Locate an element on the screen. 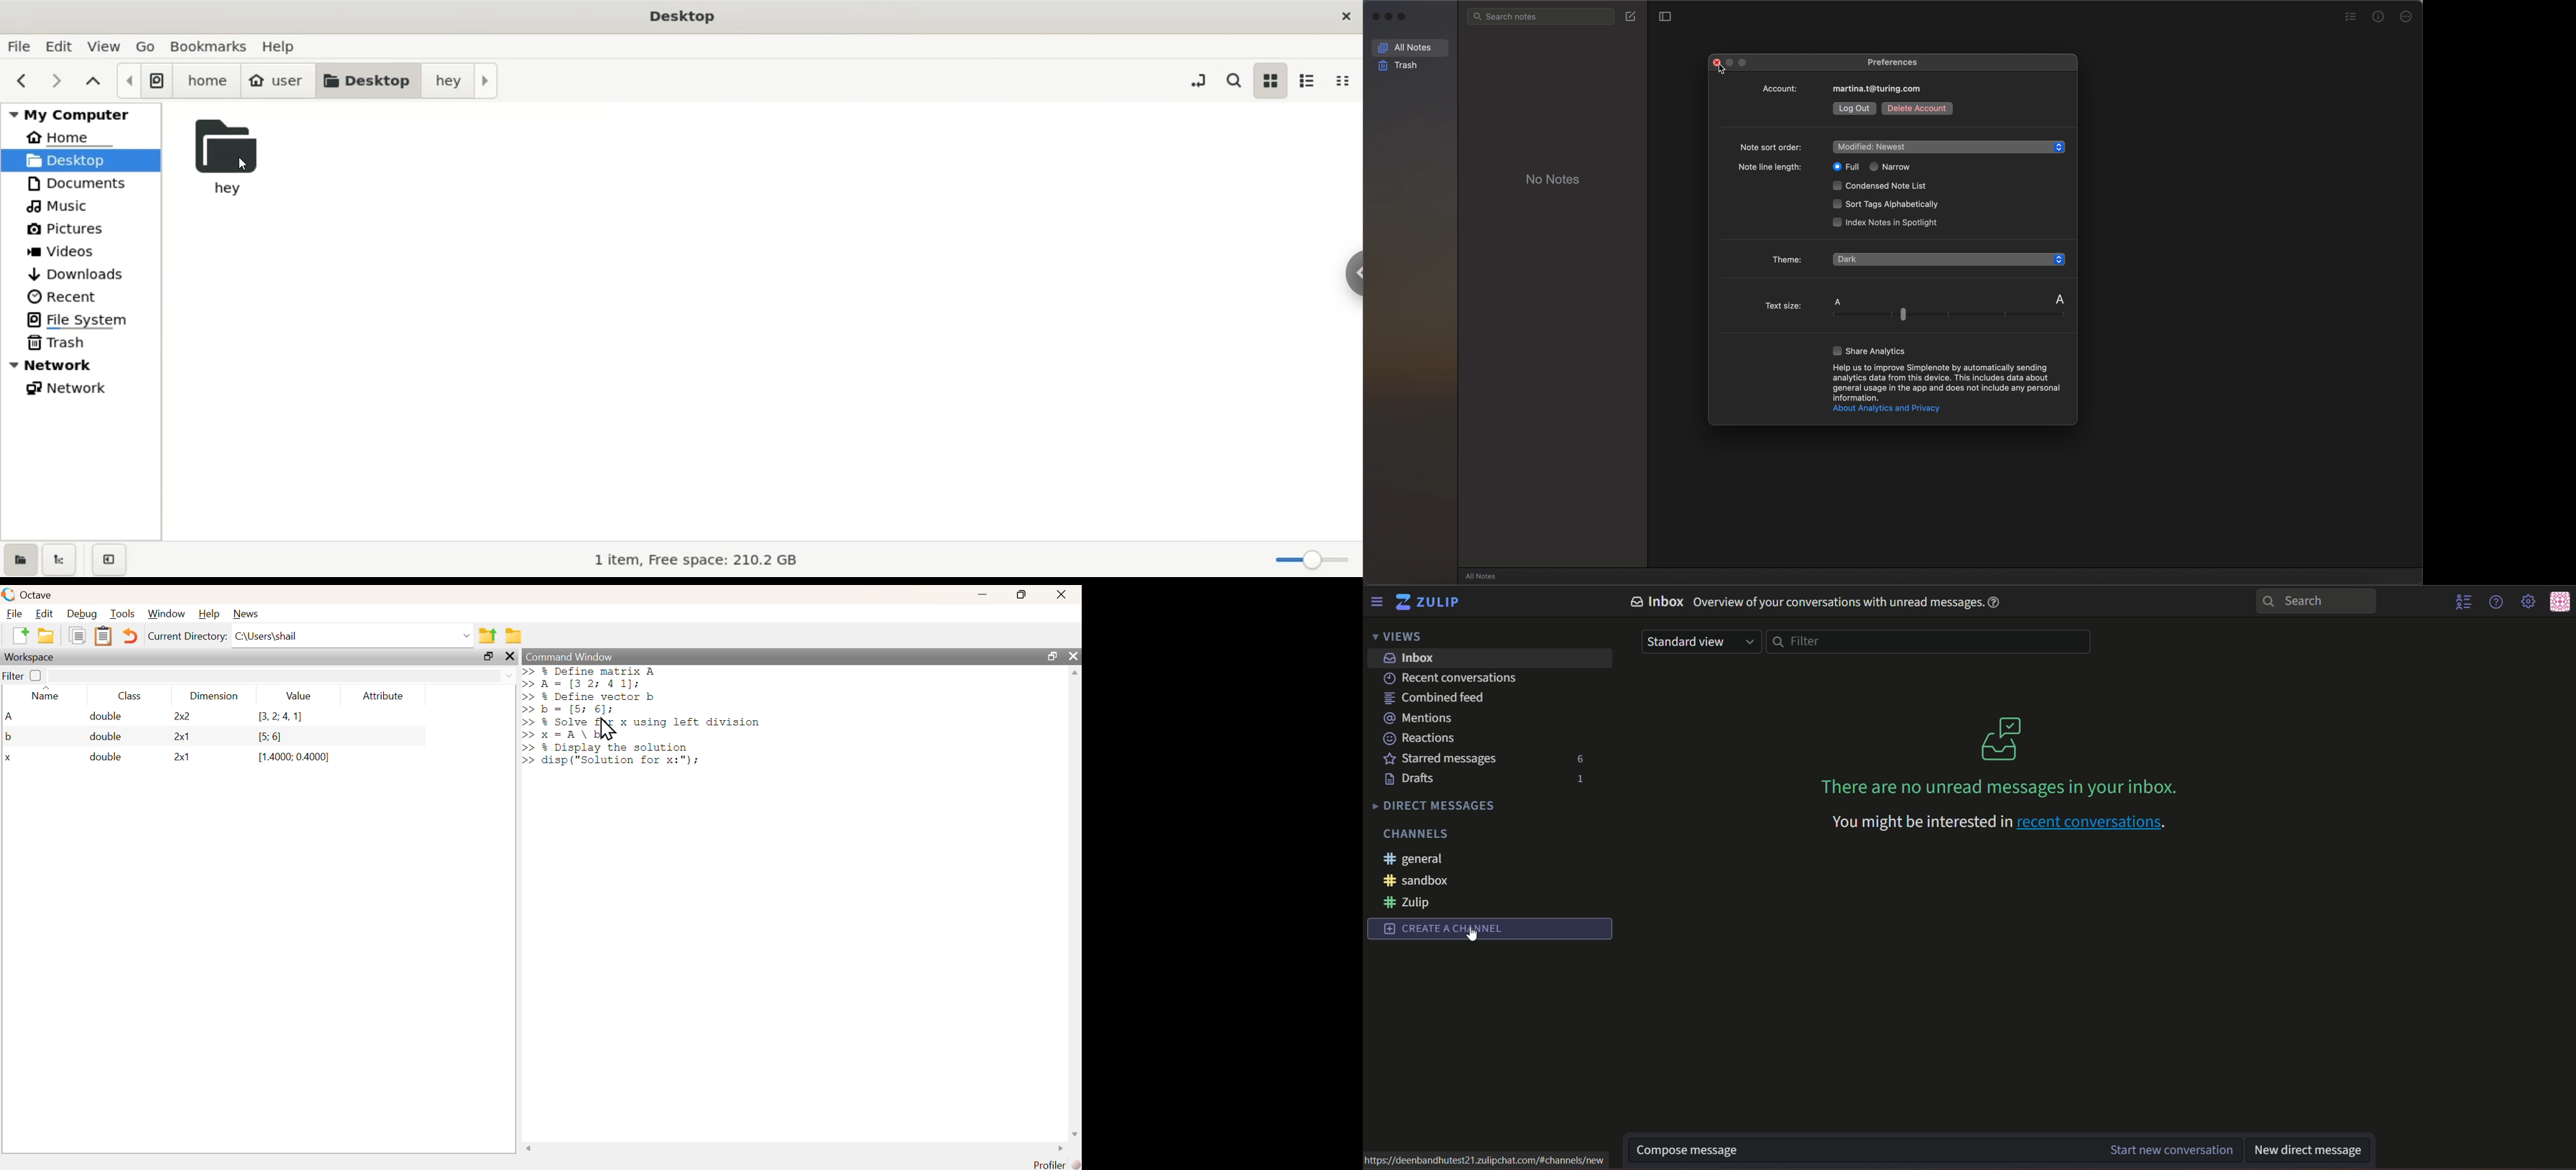  filter is located at coordinates (1929, 643).